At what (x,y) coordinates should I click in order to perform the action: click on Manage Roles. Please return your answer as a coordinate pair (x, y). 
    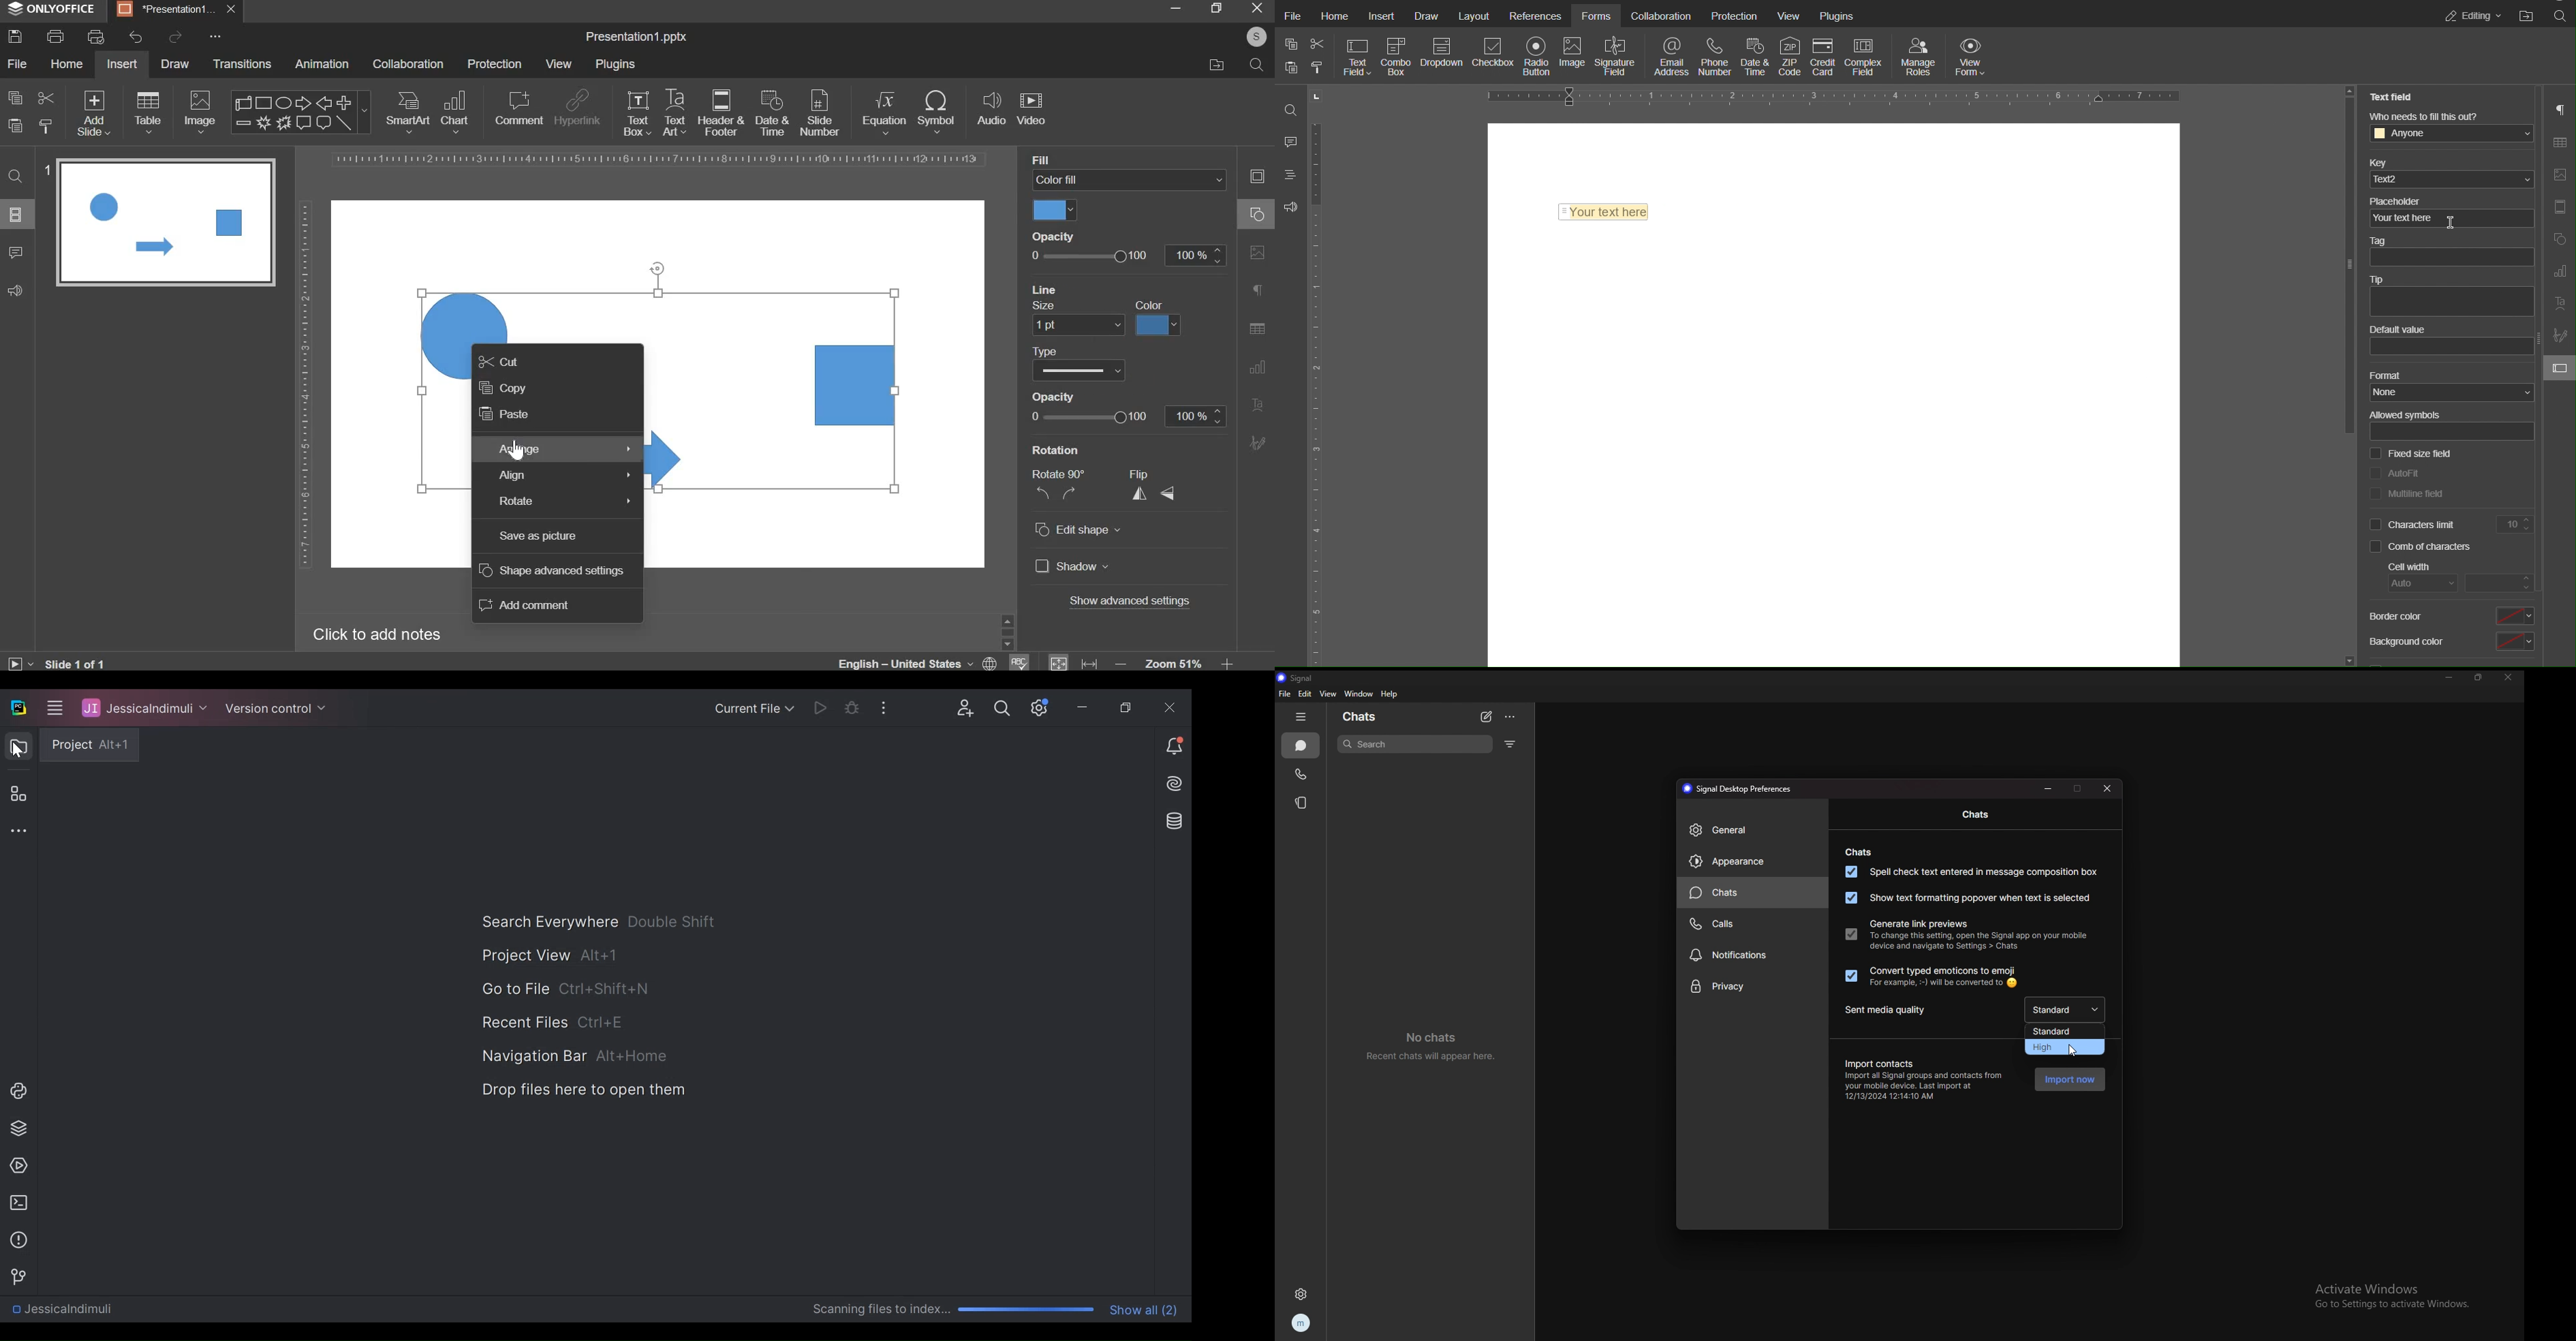
    Looking at the image, I should click on (1919, 56).